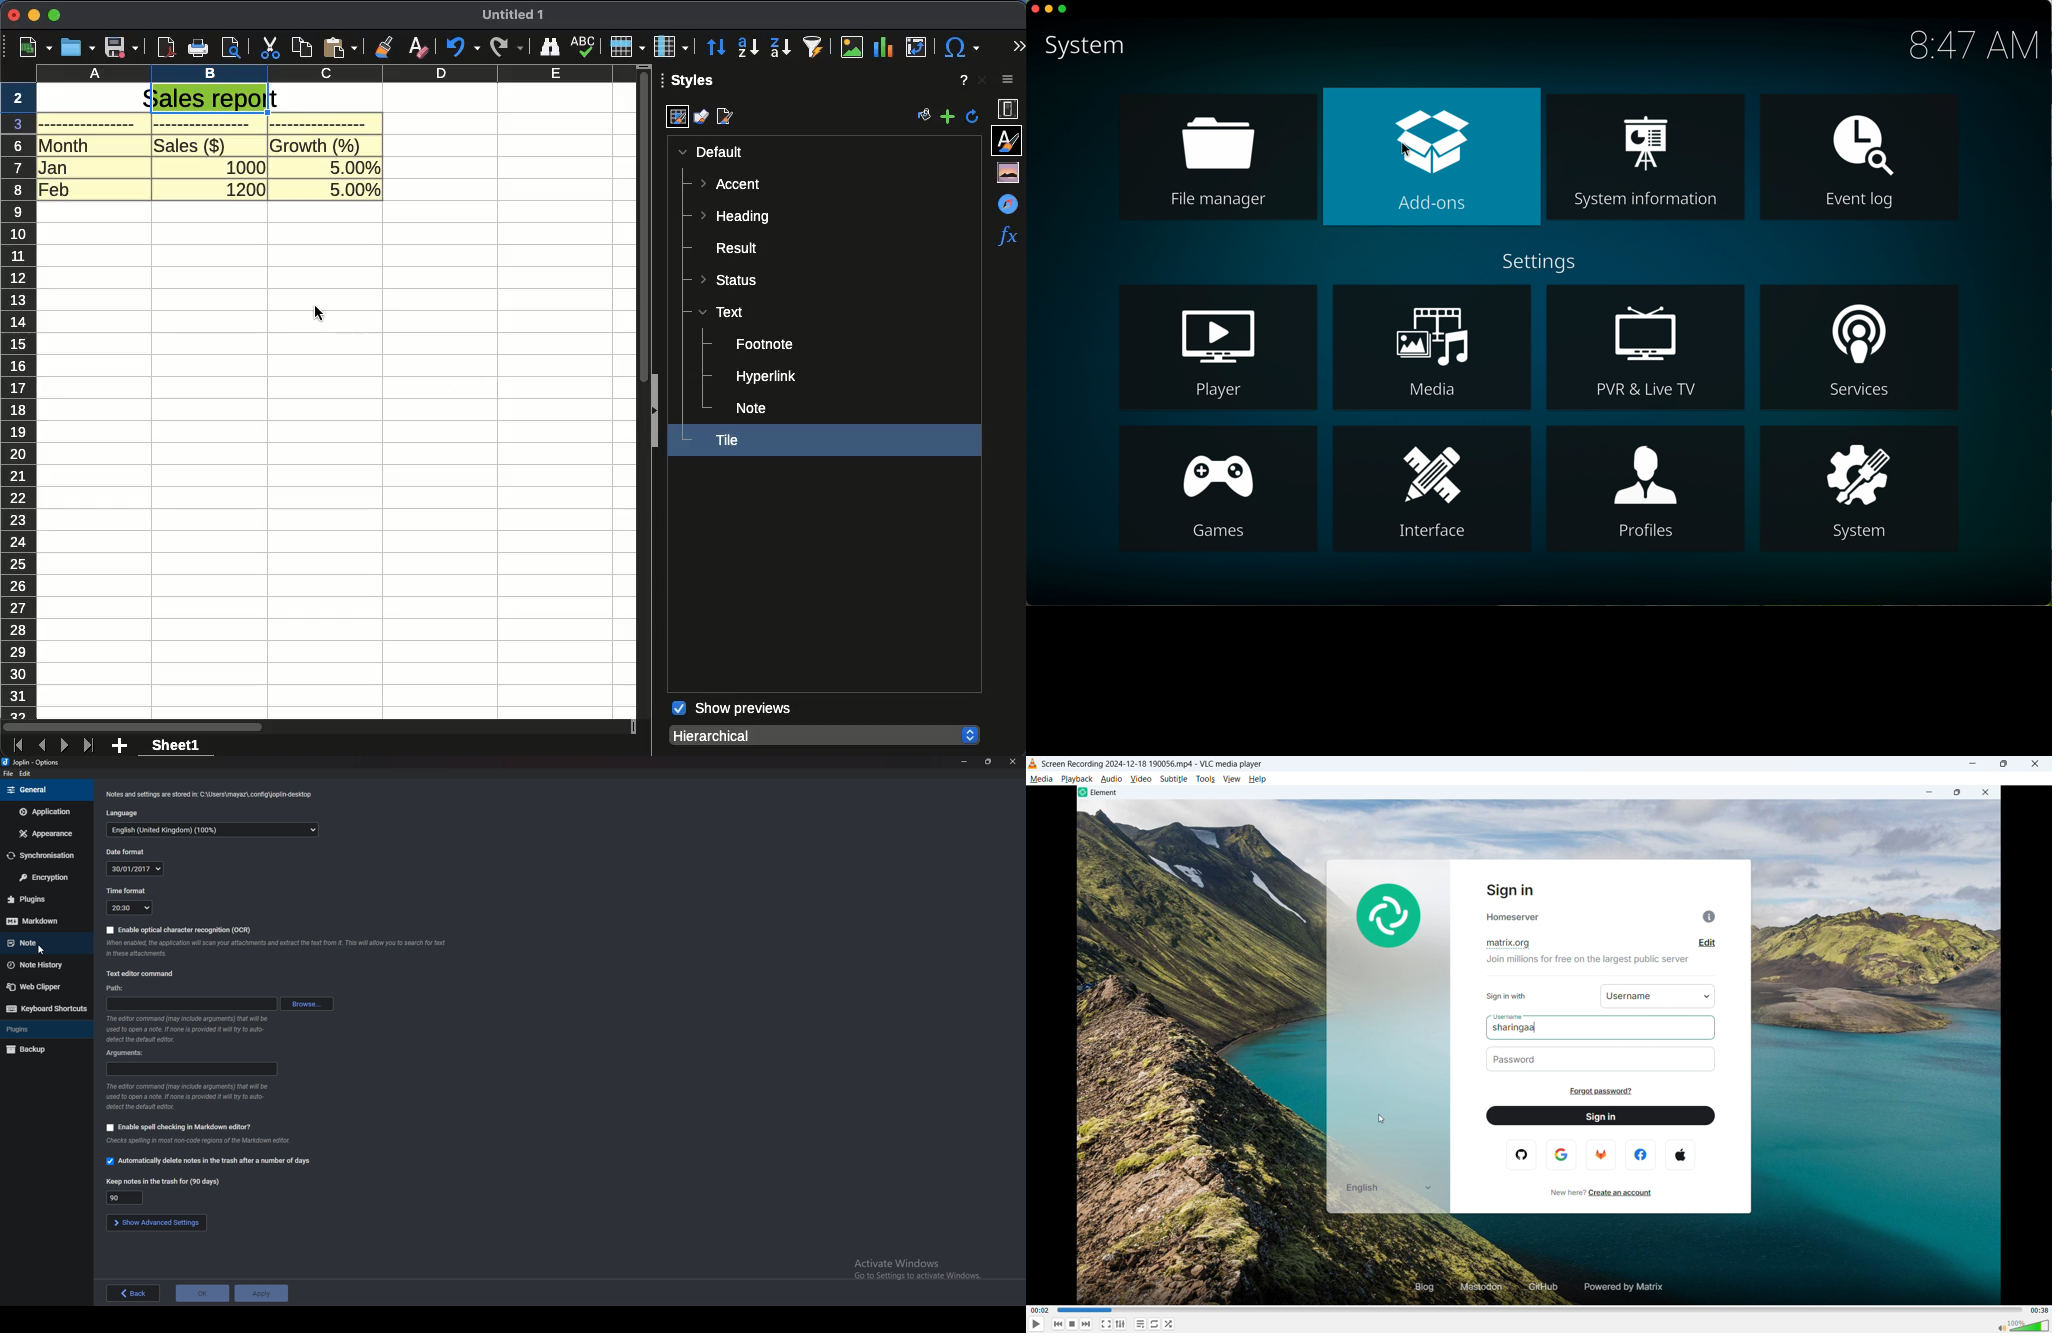 This screenshot has width=2072, height=1344. Describe the element at coordinates (1100, 793) in the screenshot. I see `Element` at that location.